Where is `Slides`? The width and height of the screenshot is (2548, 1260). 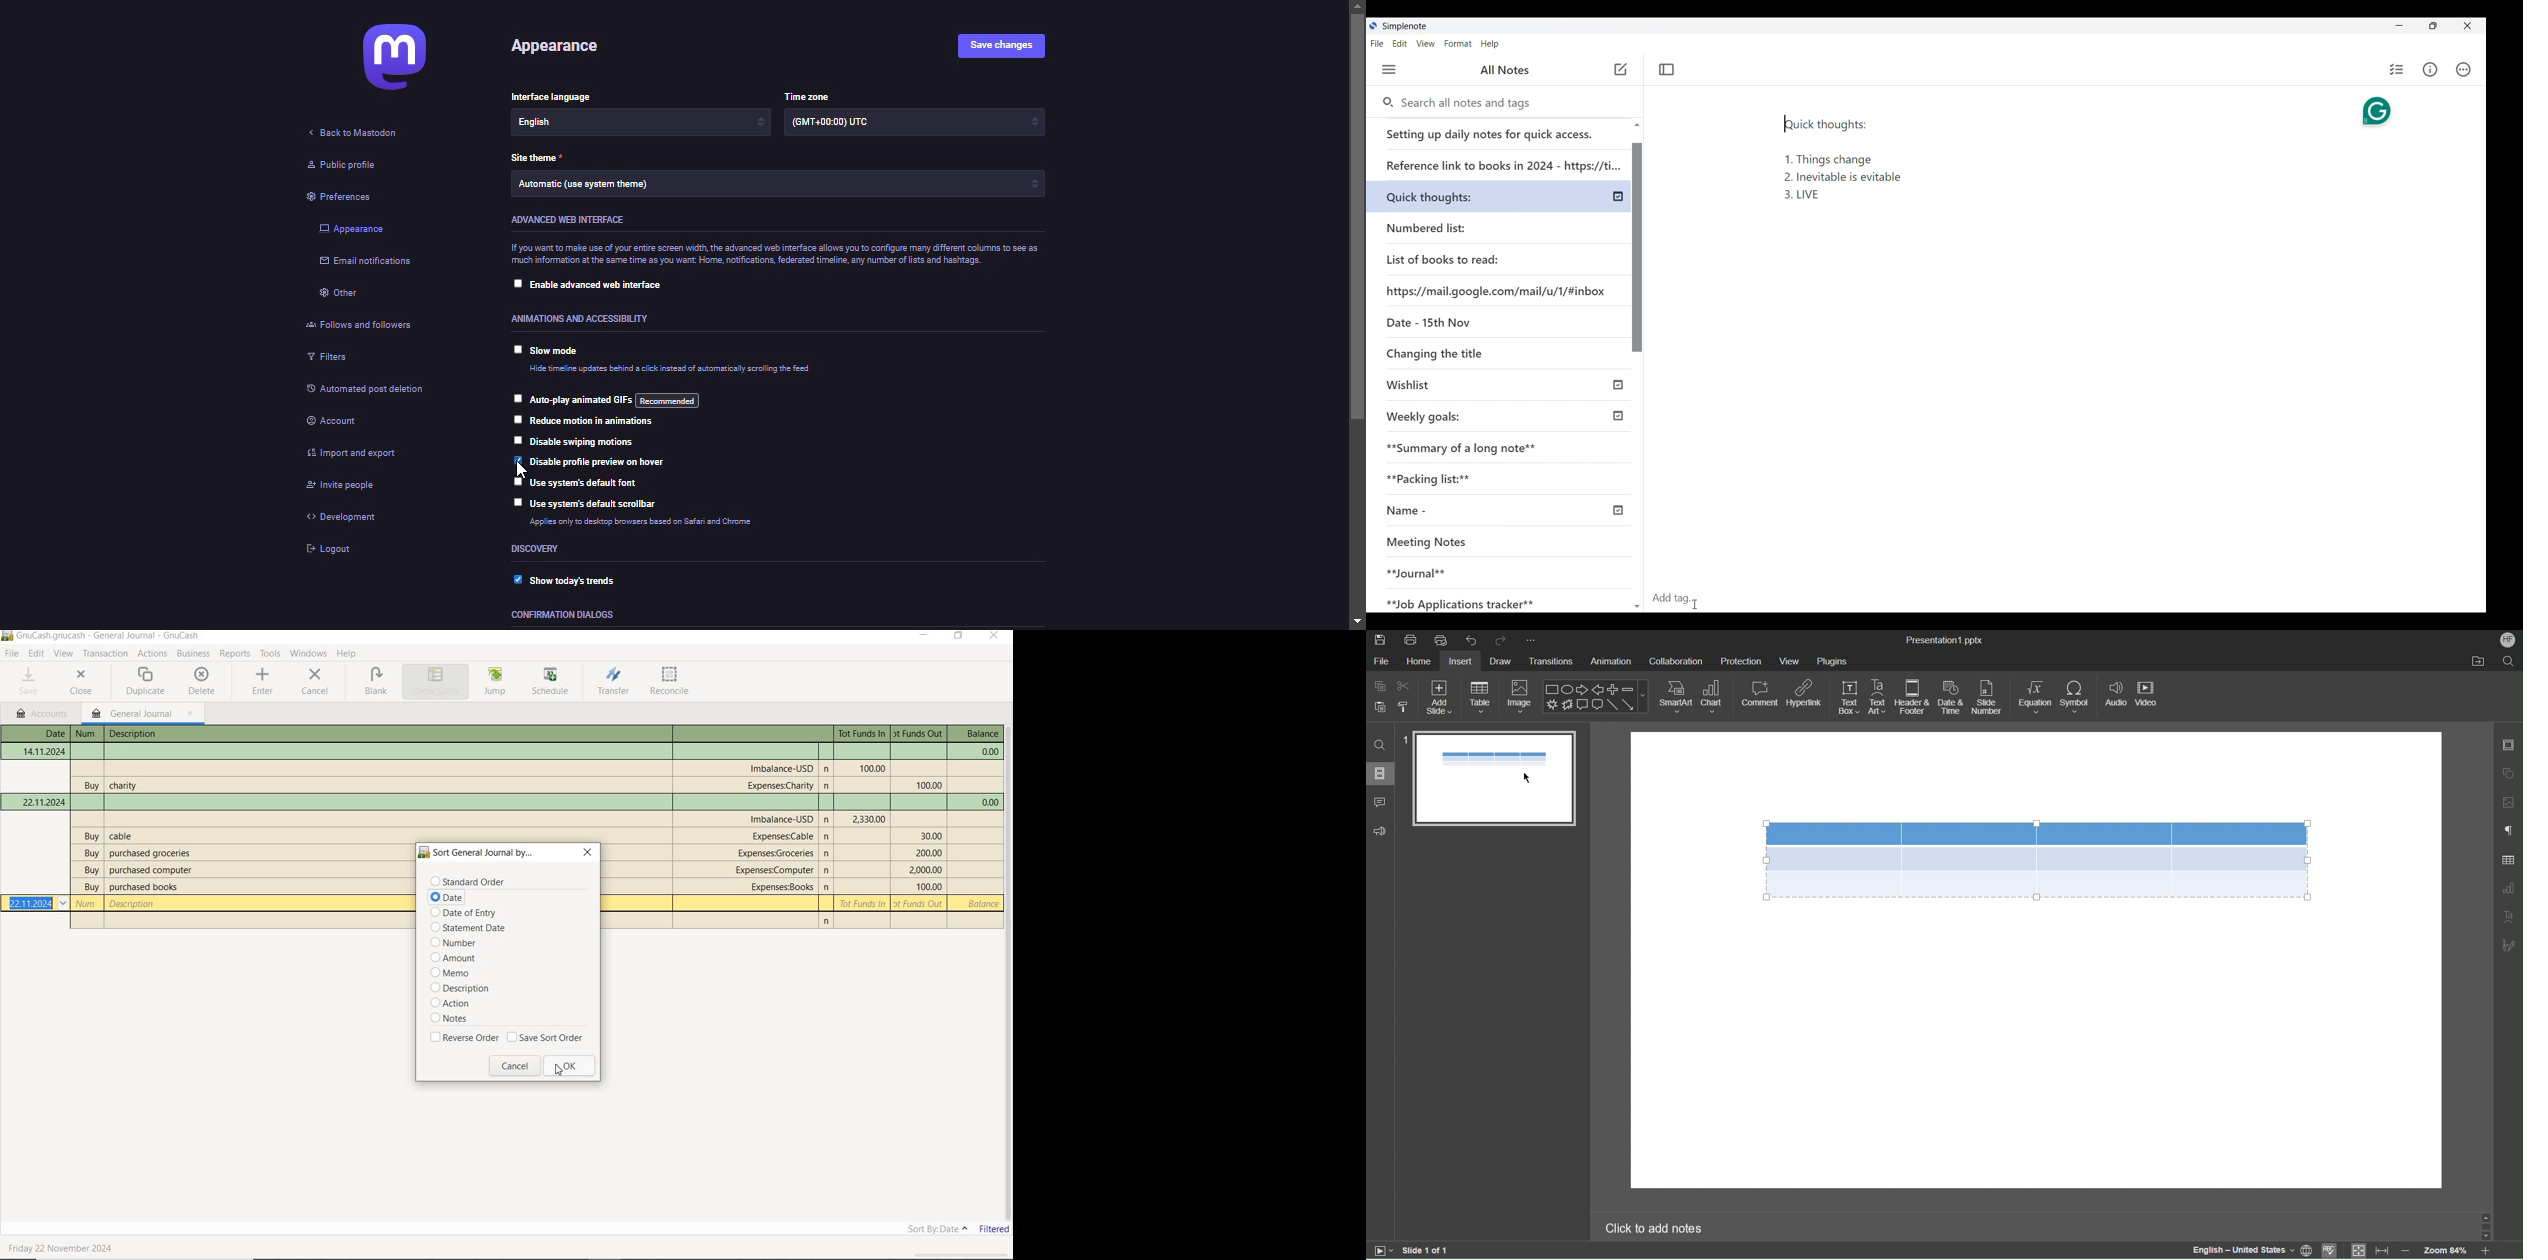 Slides is located at coordinates (1381, 774).